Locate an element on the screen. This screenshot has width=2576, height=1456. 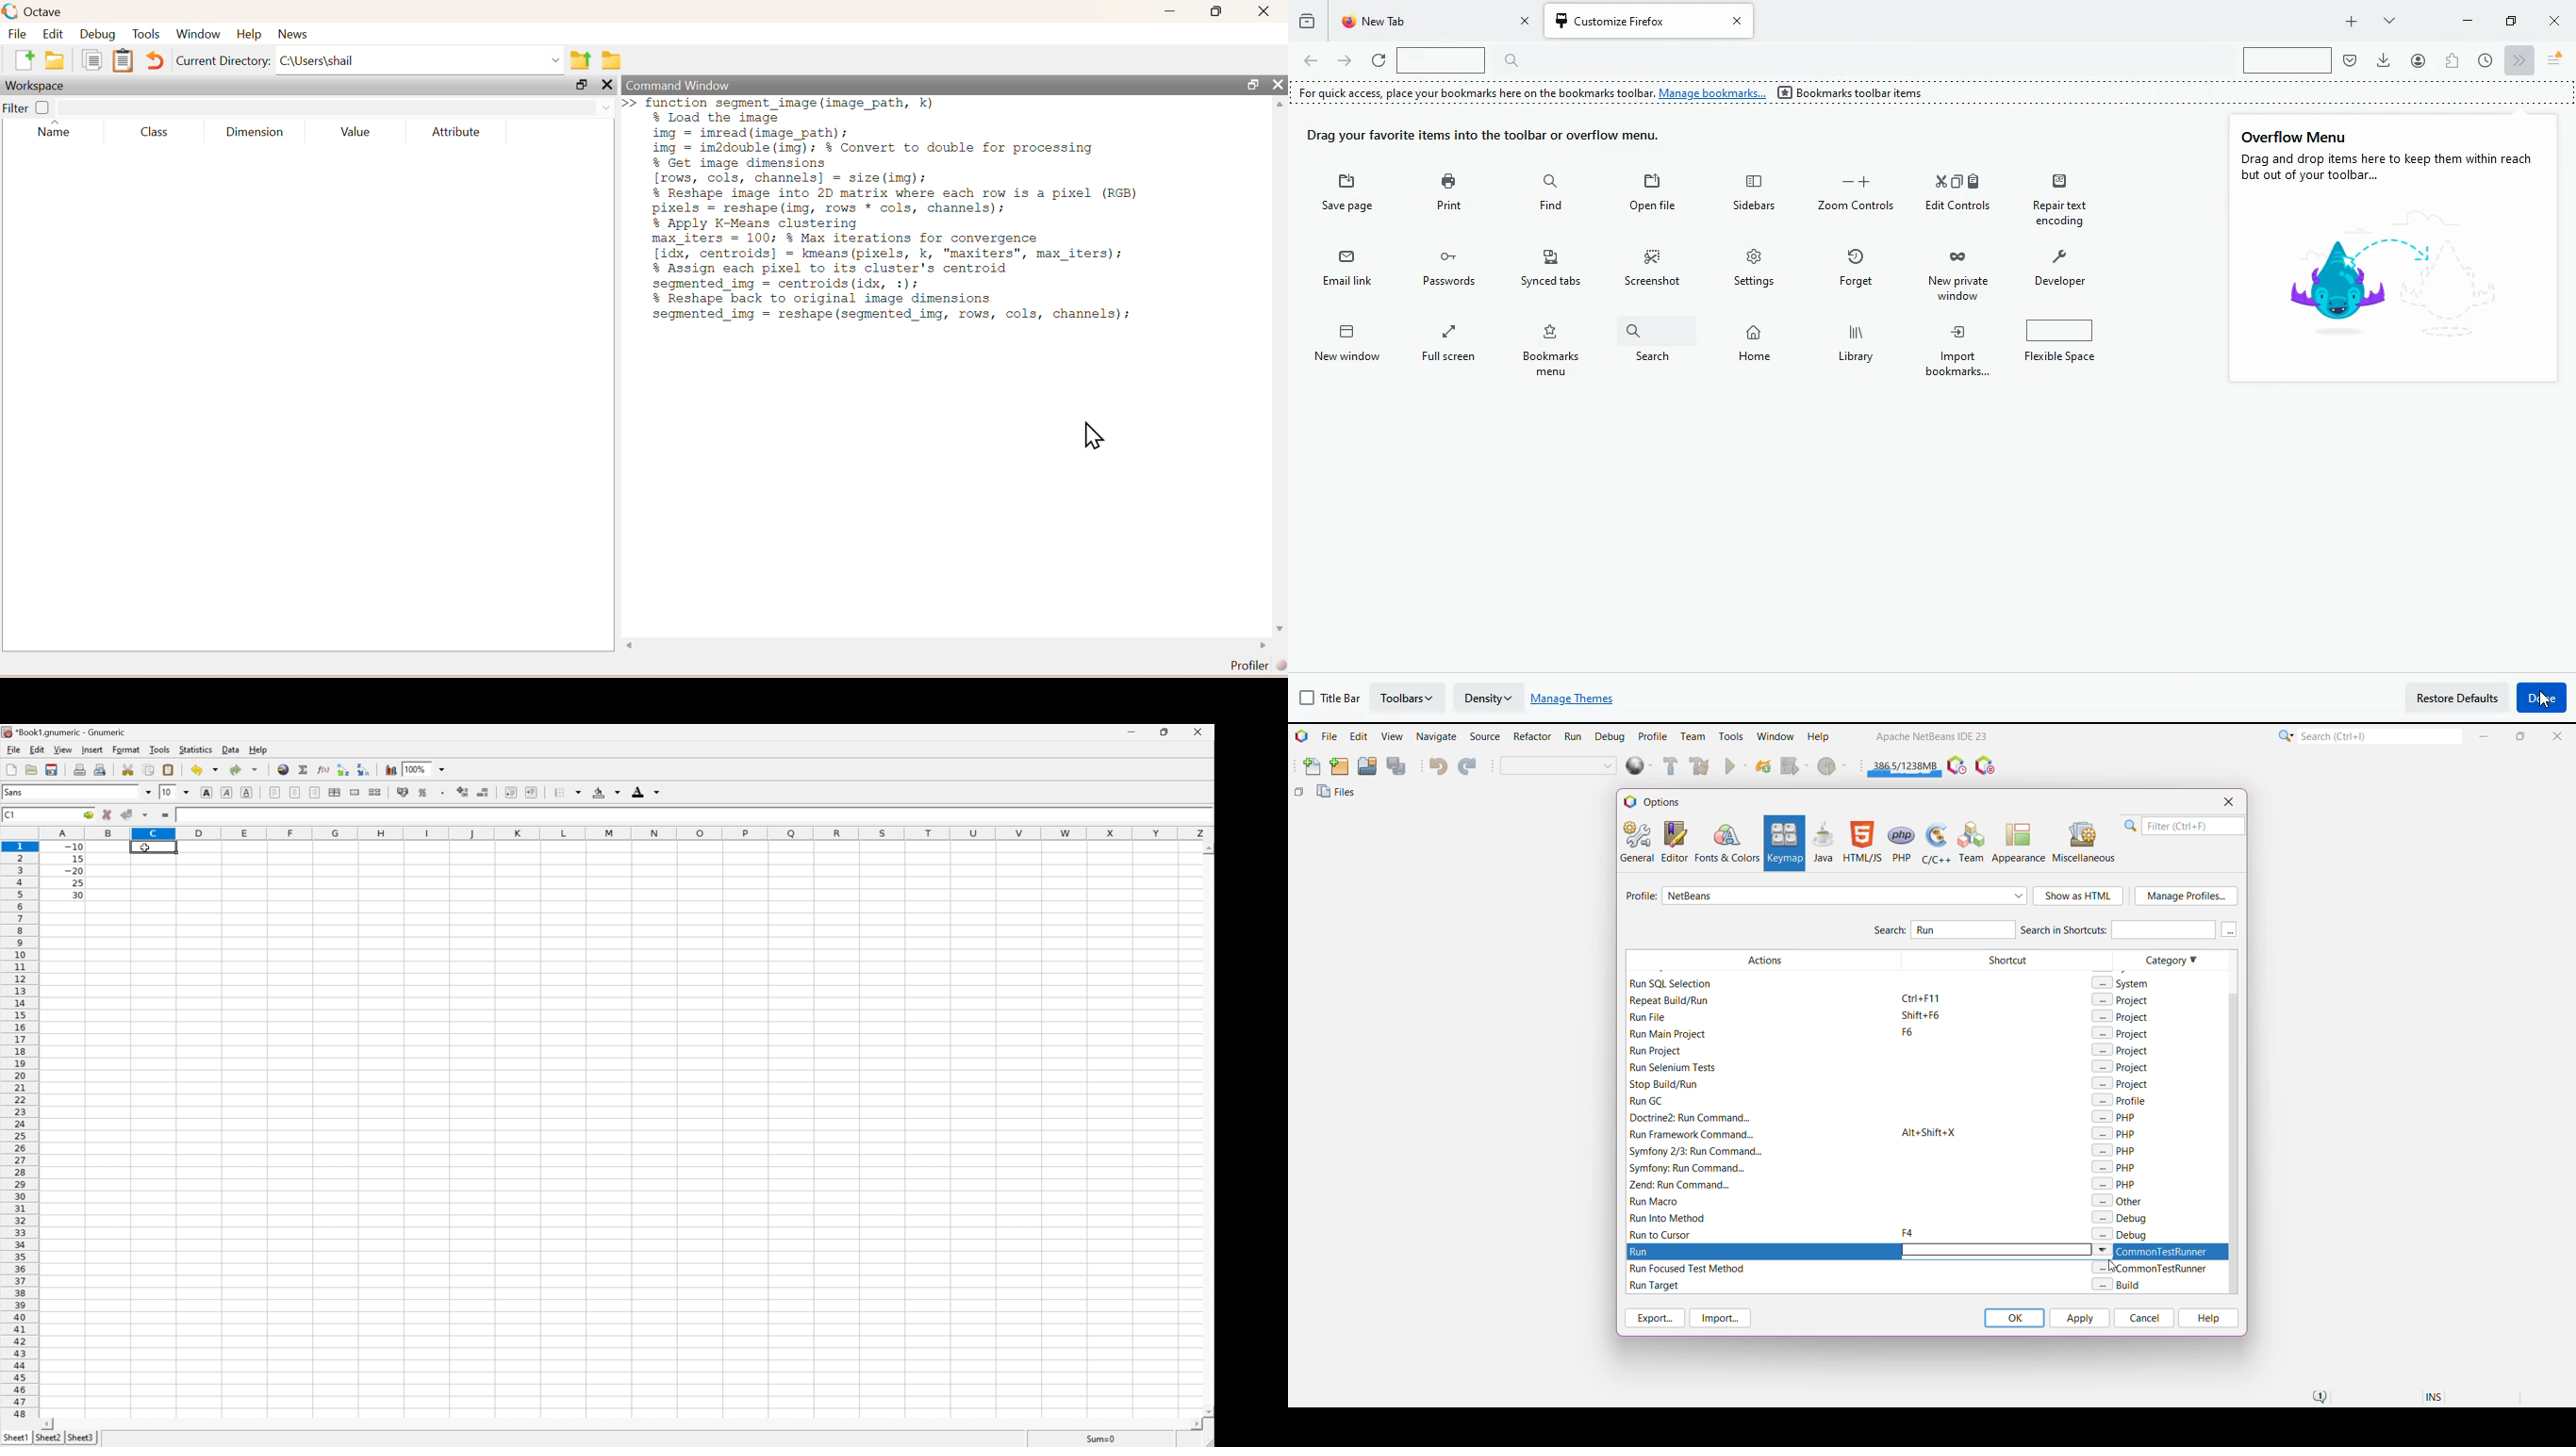
Foreground is located at coordinates (637, 794).